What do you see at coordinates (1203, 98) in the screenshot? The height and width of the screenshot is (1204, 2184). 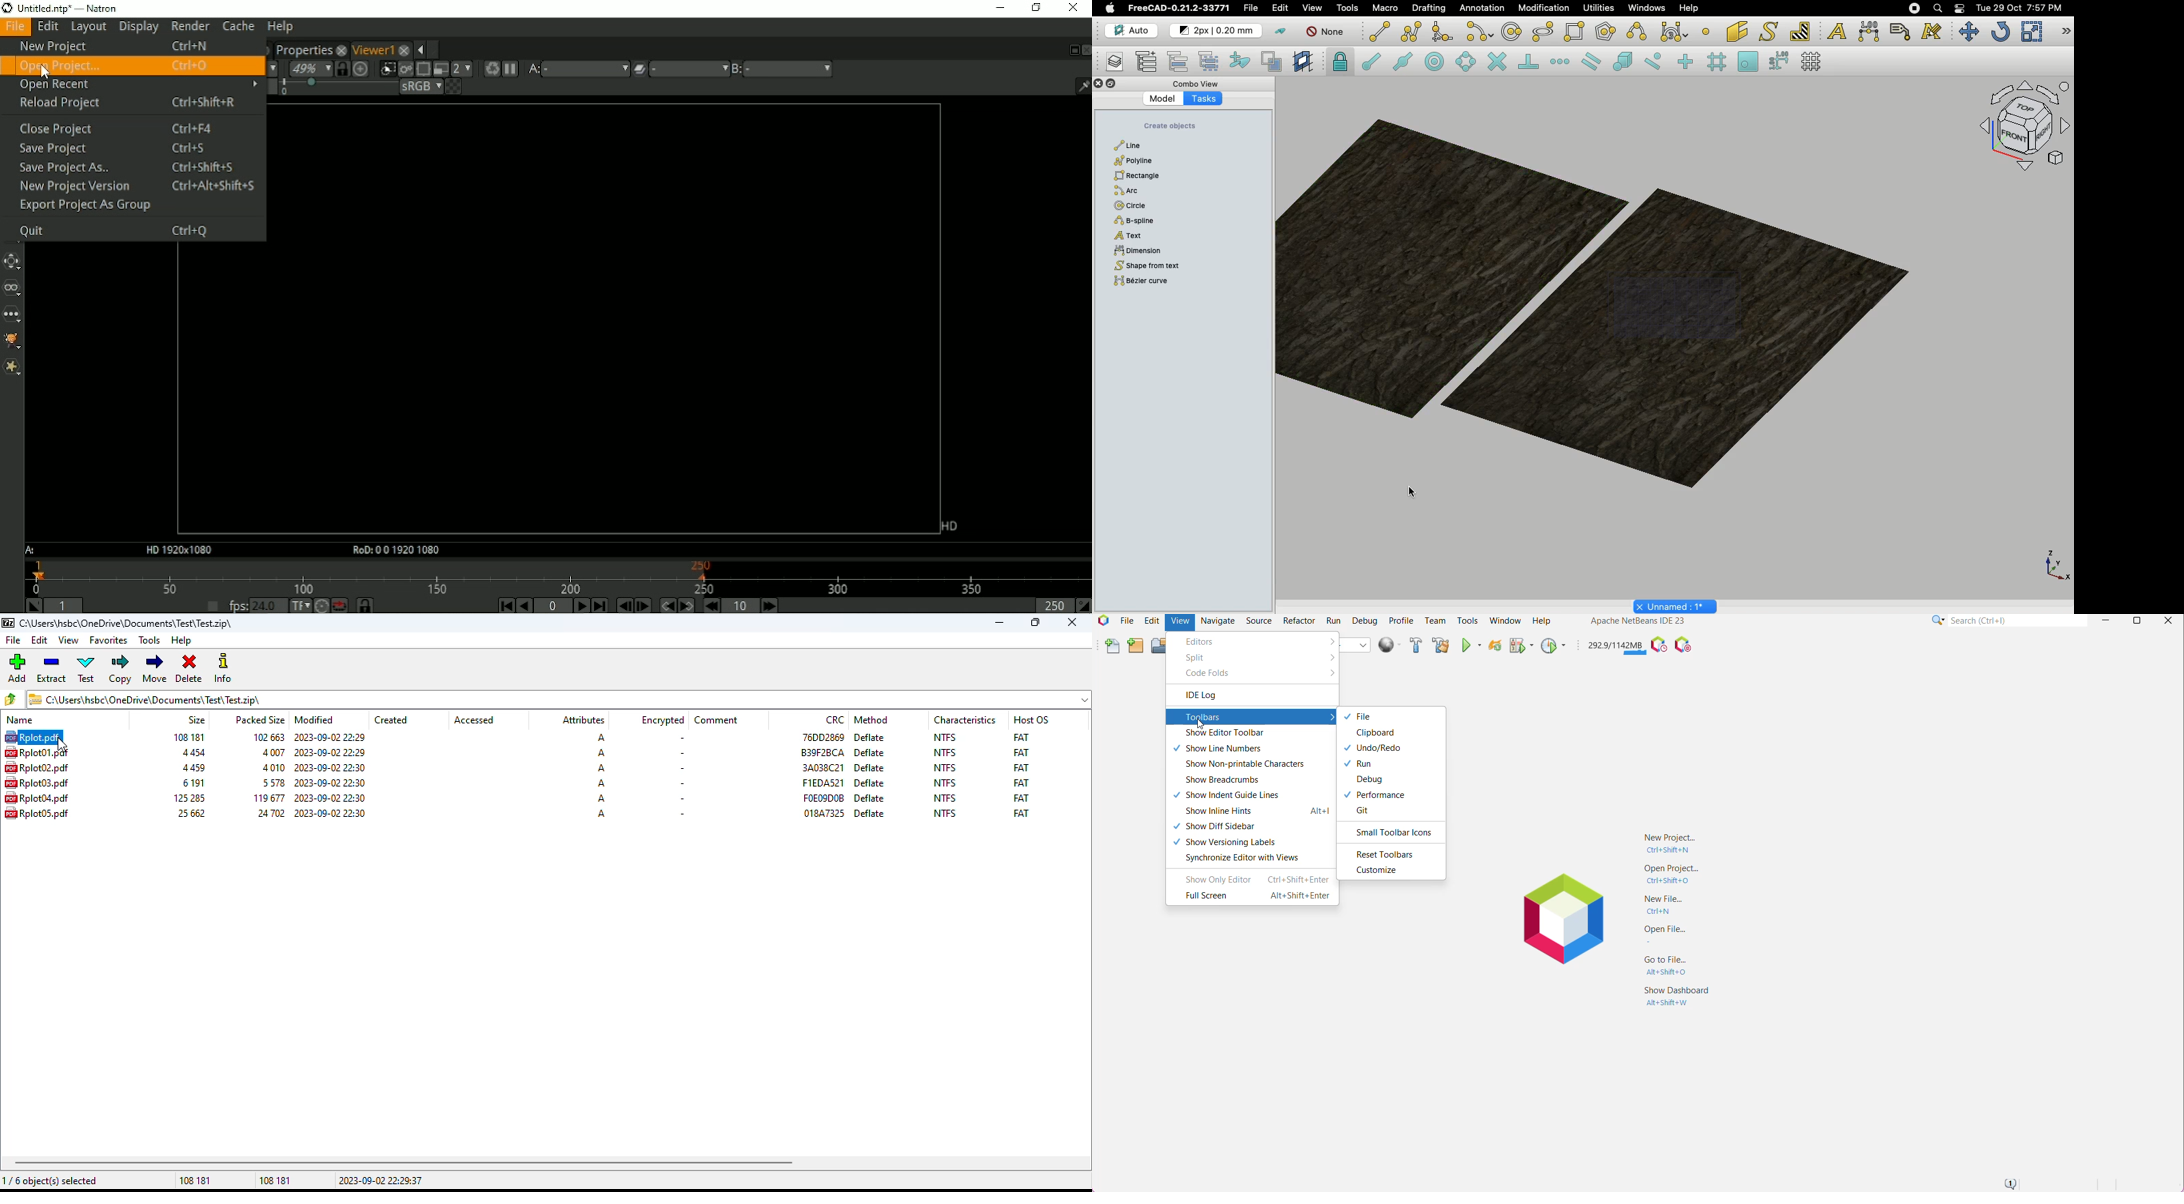 I see `Tasks` at bounding box center [1203, 98].